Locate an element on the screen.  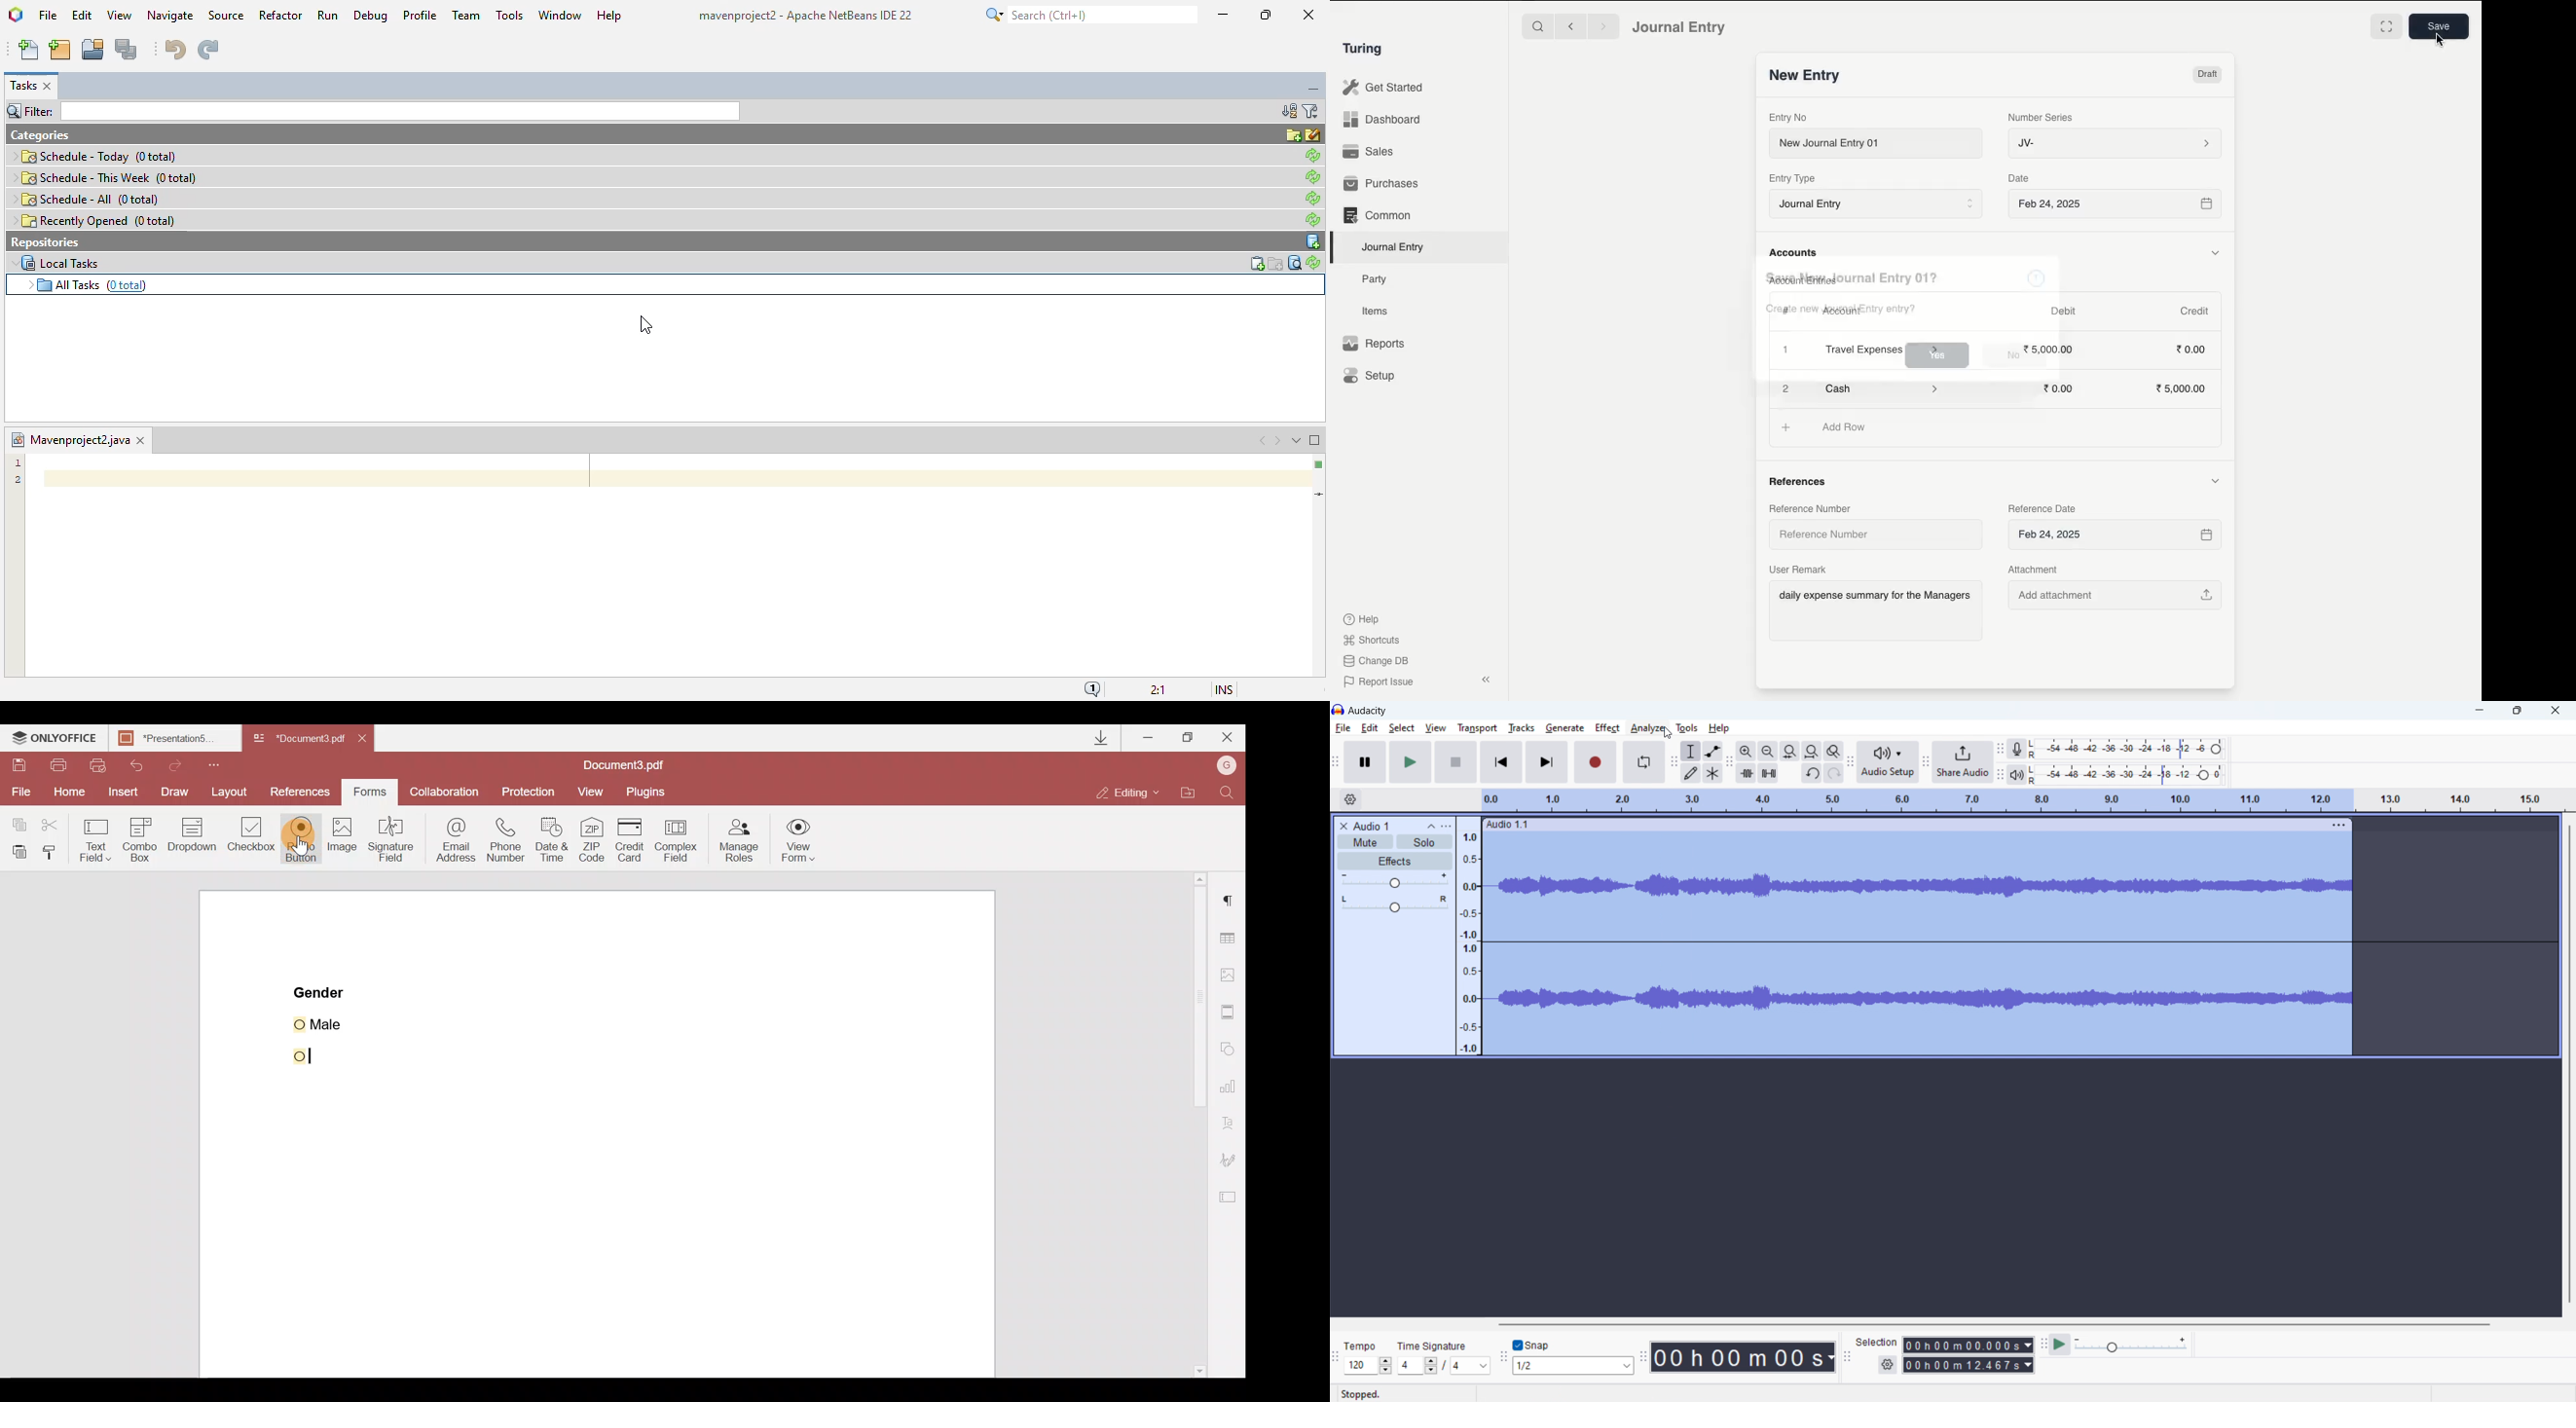
 is located at coordinates (1673, 761).